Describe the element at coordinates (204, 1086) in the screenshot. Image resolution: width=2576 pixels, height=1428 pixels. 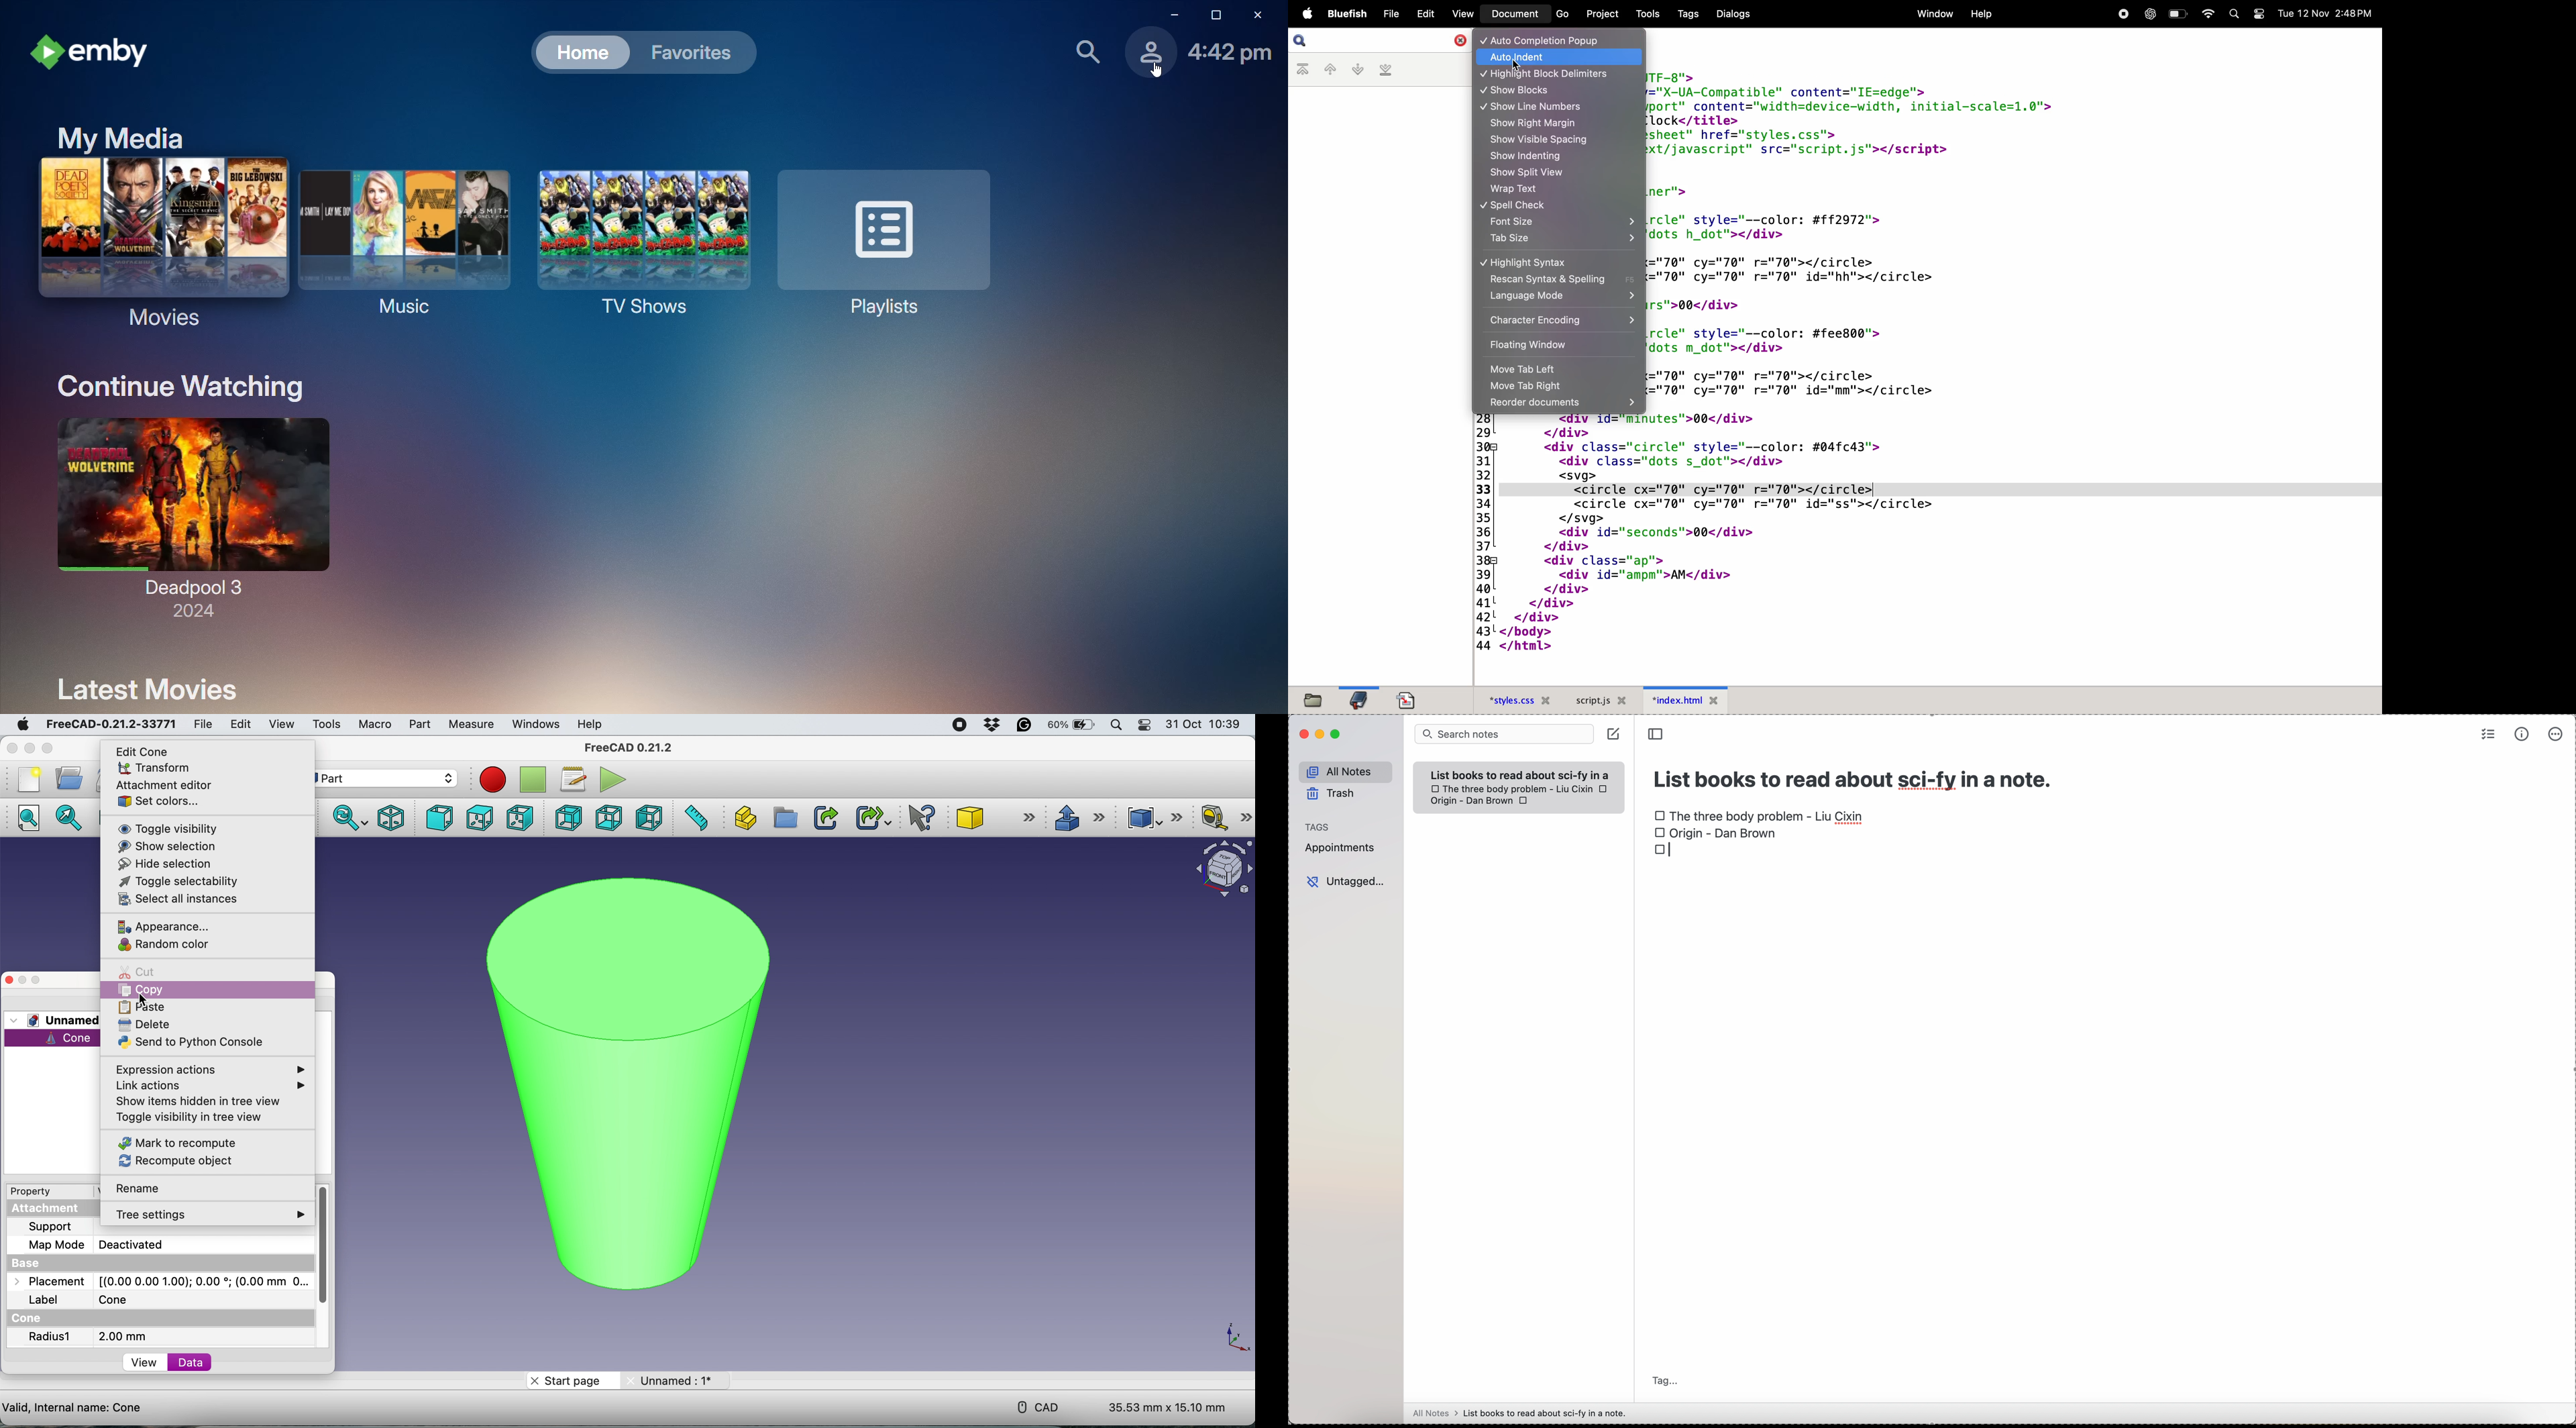
I see `link actions` at that location.